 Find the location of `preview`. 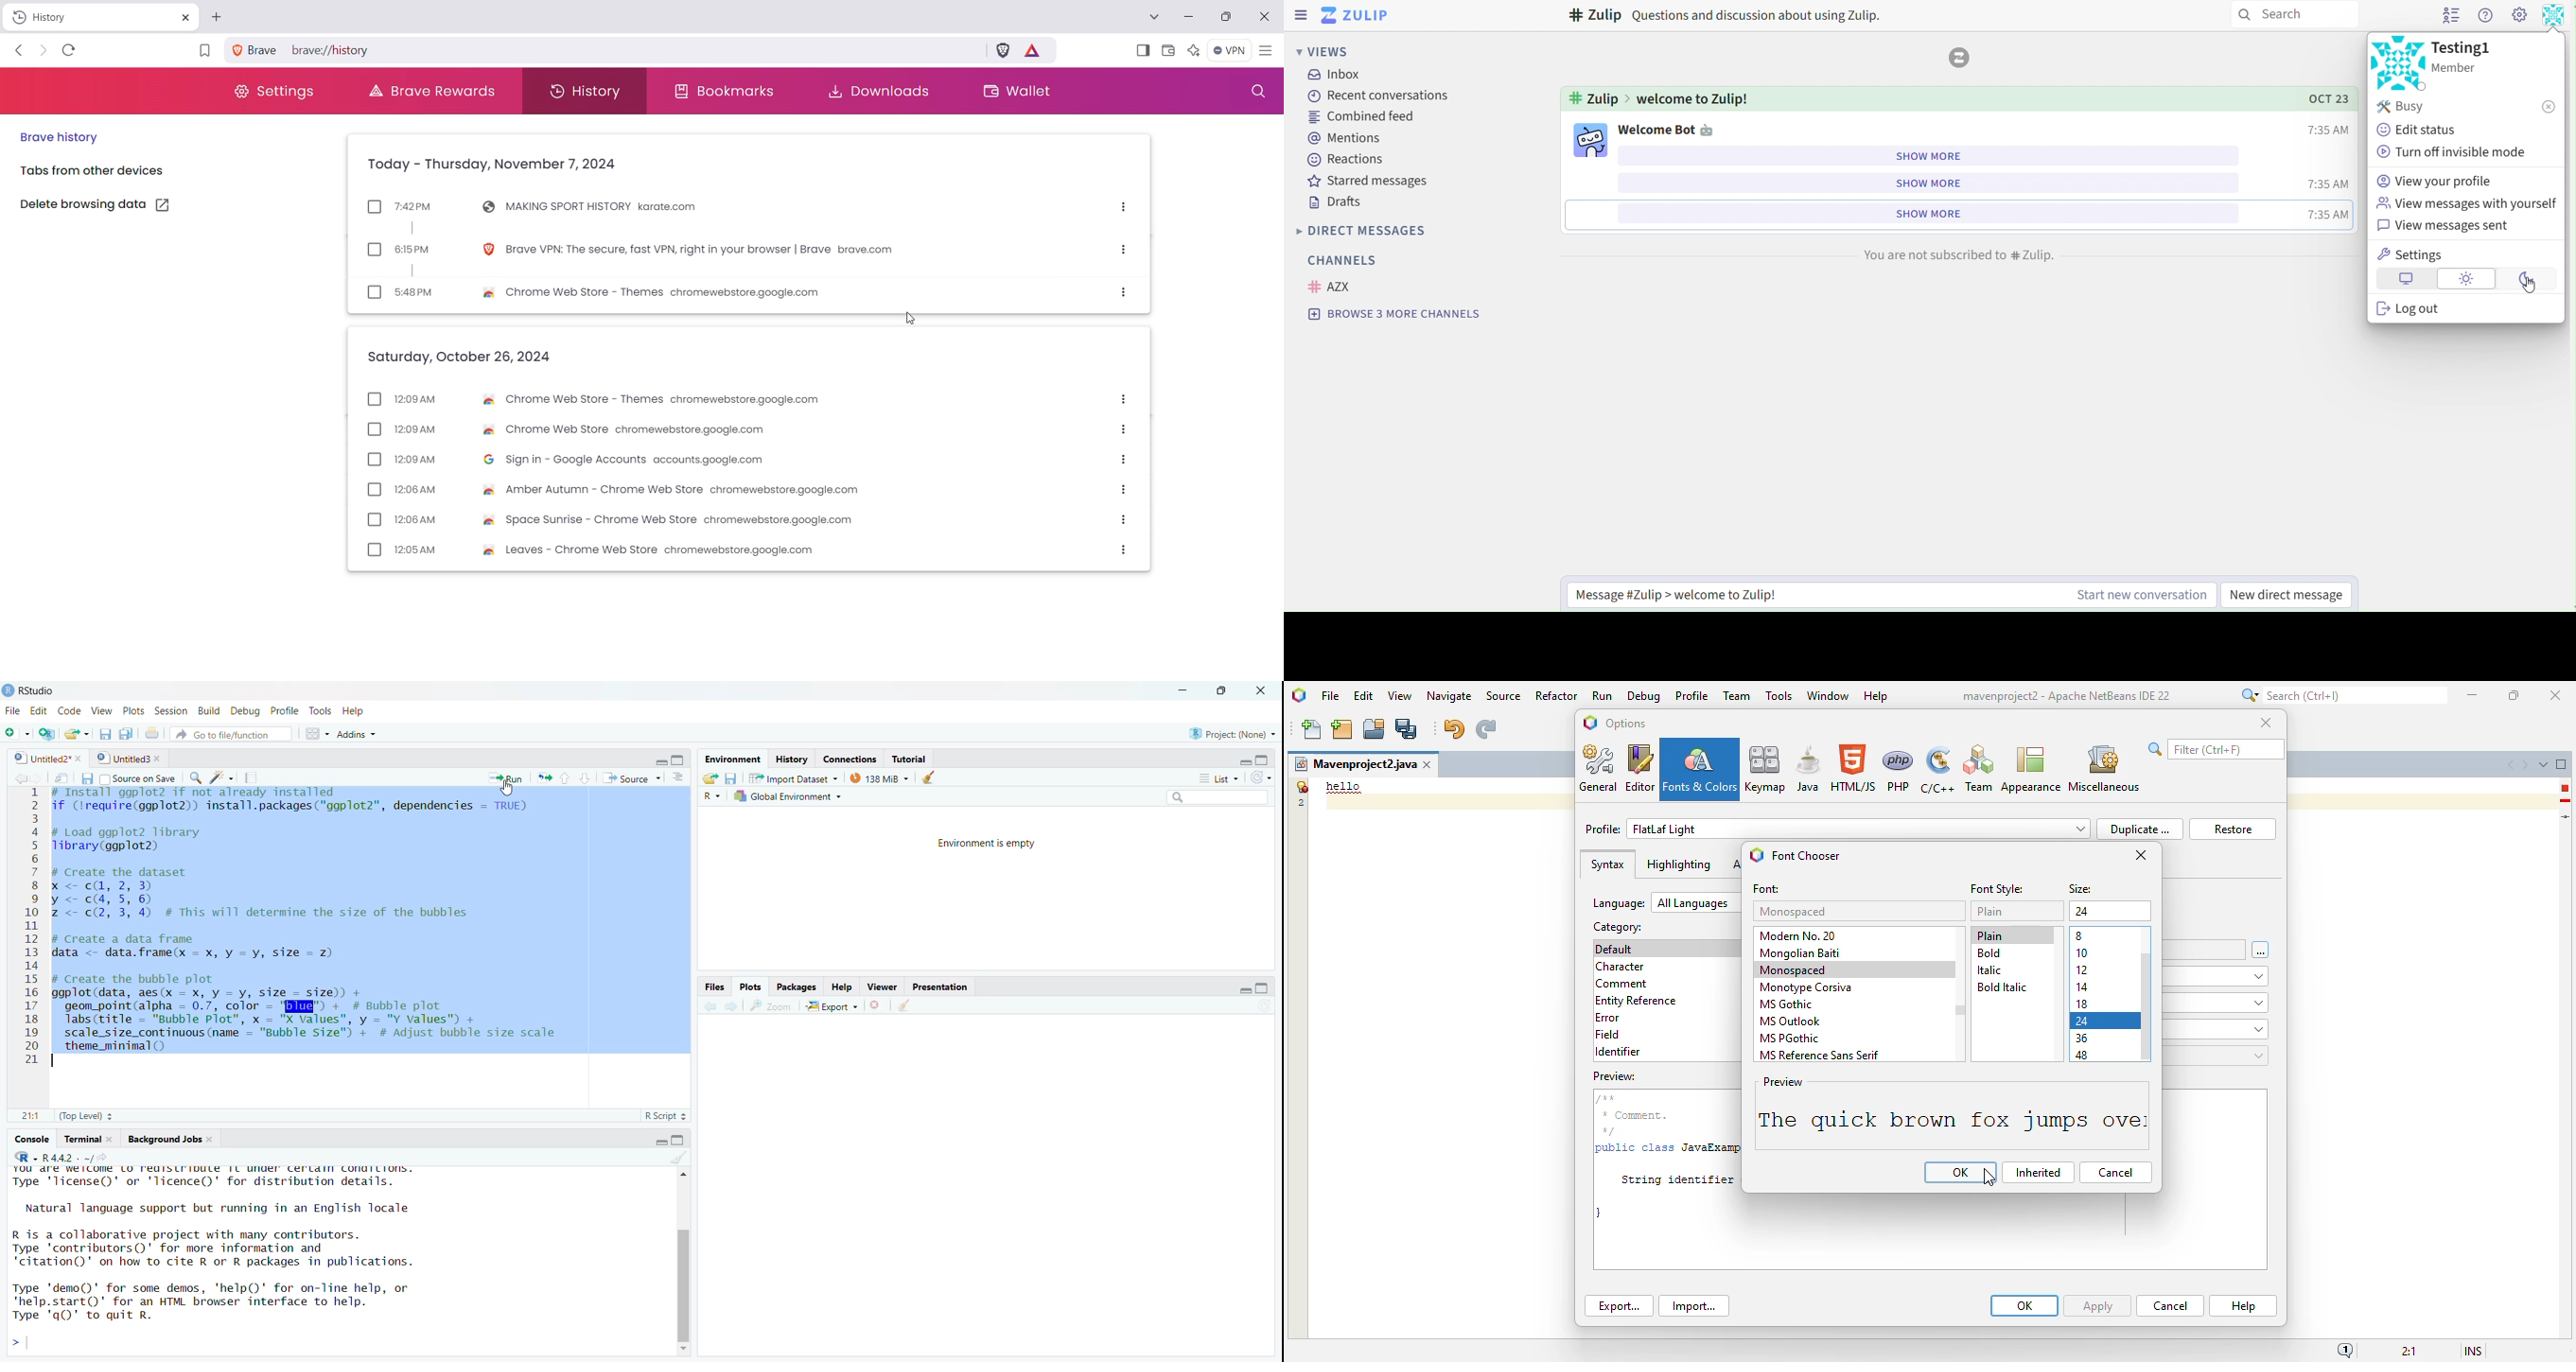

preview is located at coordinates (1928, 1233).